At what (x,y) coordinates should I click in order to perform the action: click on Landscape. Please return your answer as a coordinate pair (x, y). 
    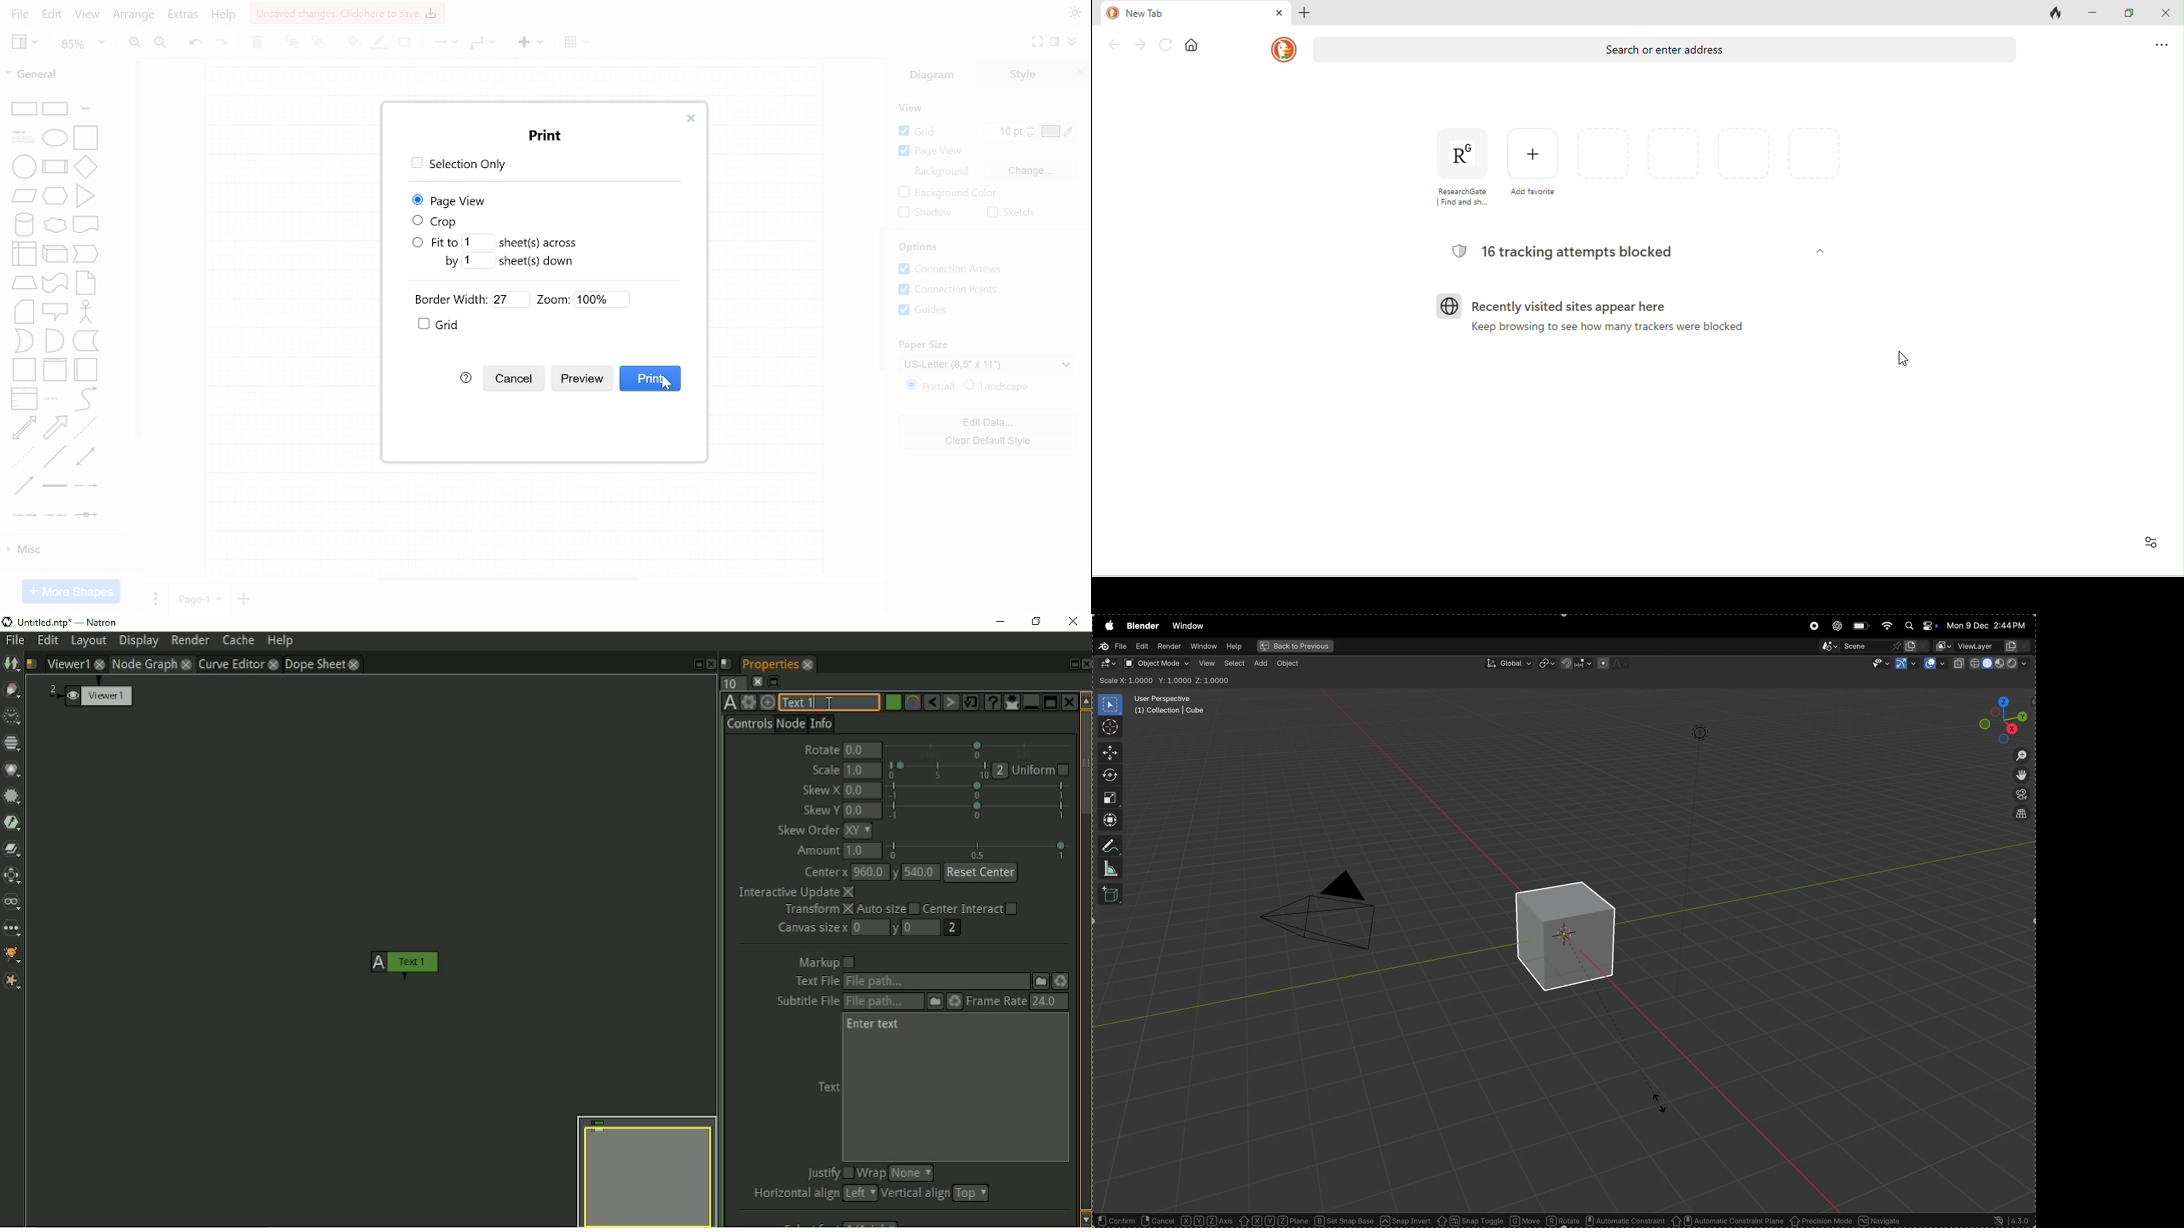
    Looking at the image, I should click on (997, 386).